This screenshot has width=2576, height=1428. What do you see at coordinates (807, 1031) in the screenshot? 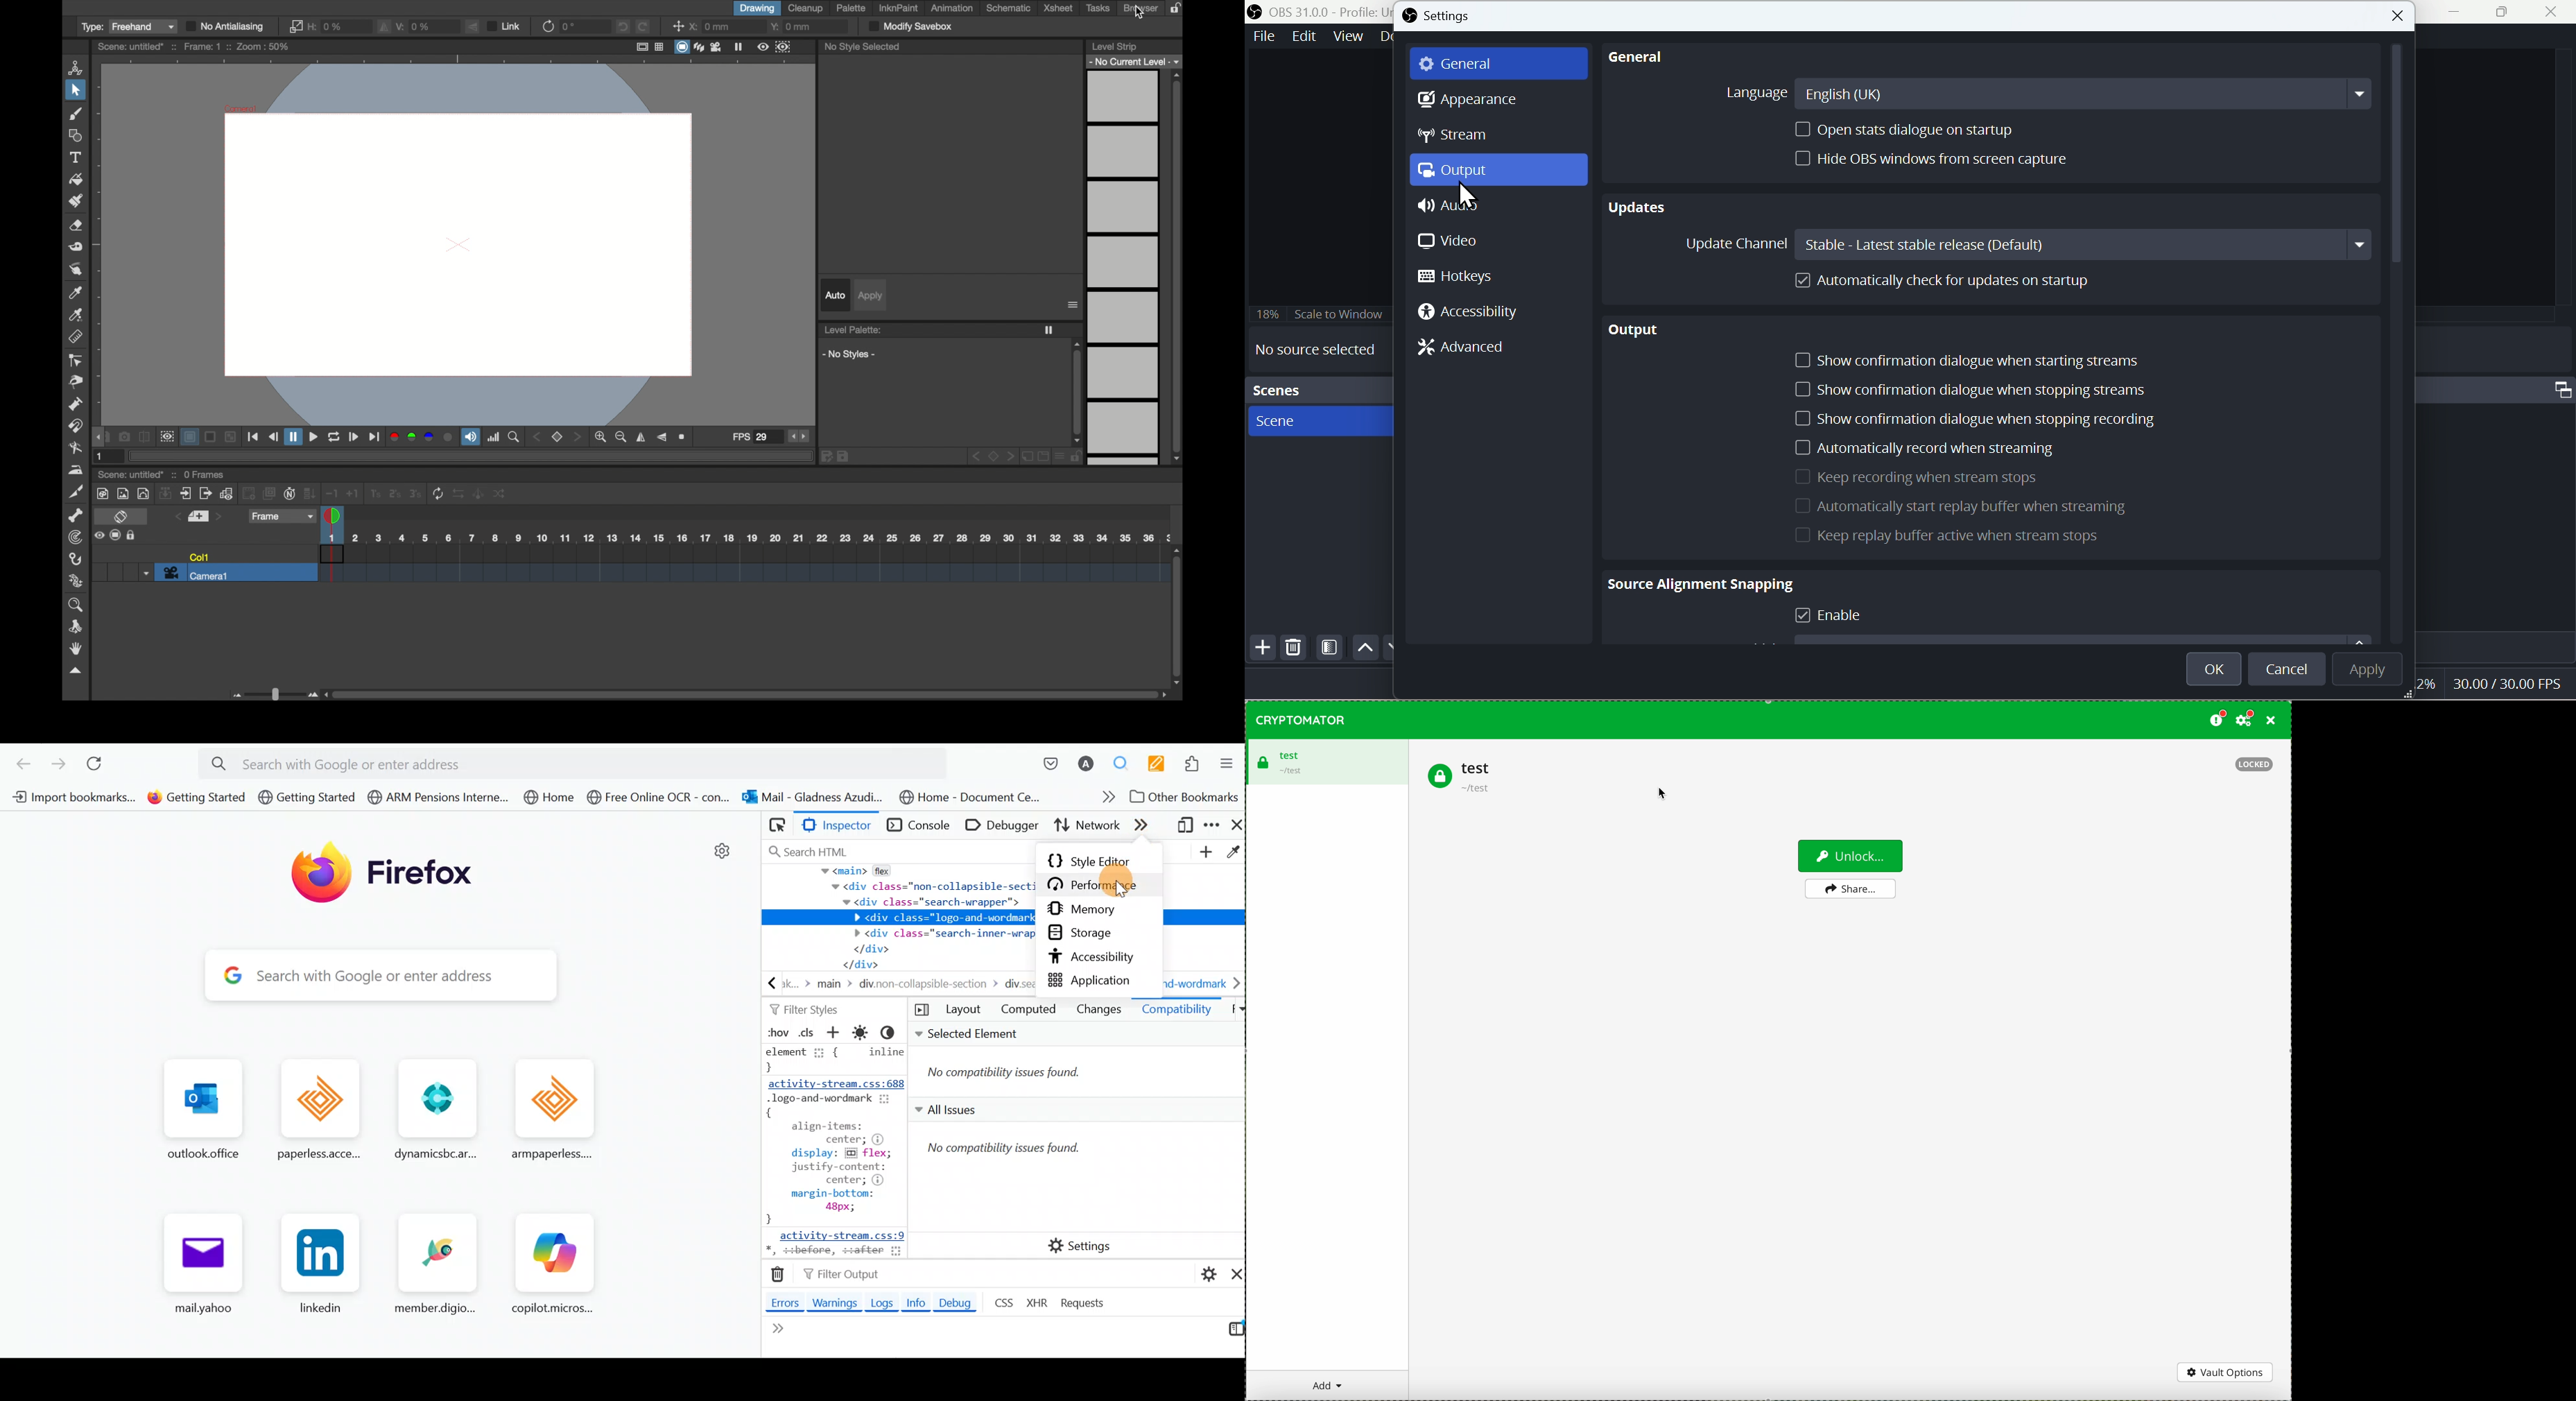
I see `Toggle classes` at bounding box center [807, 1031].